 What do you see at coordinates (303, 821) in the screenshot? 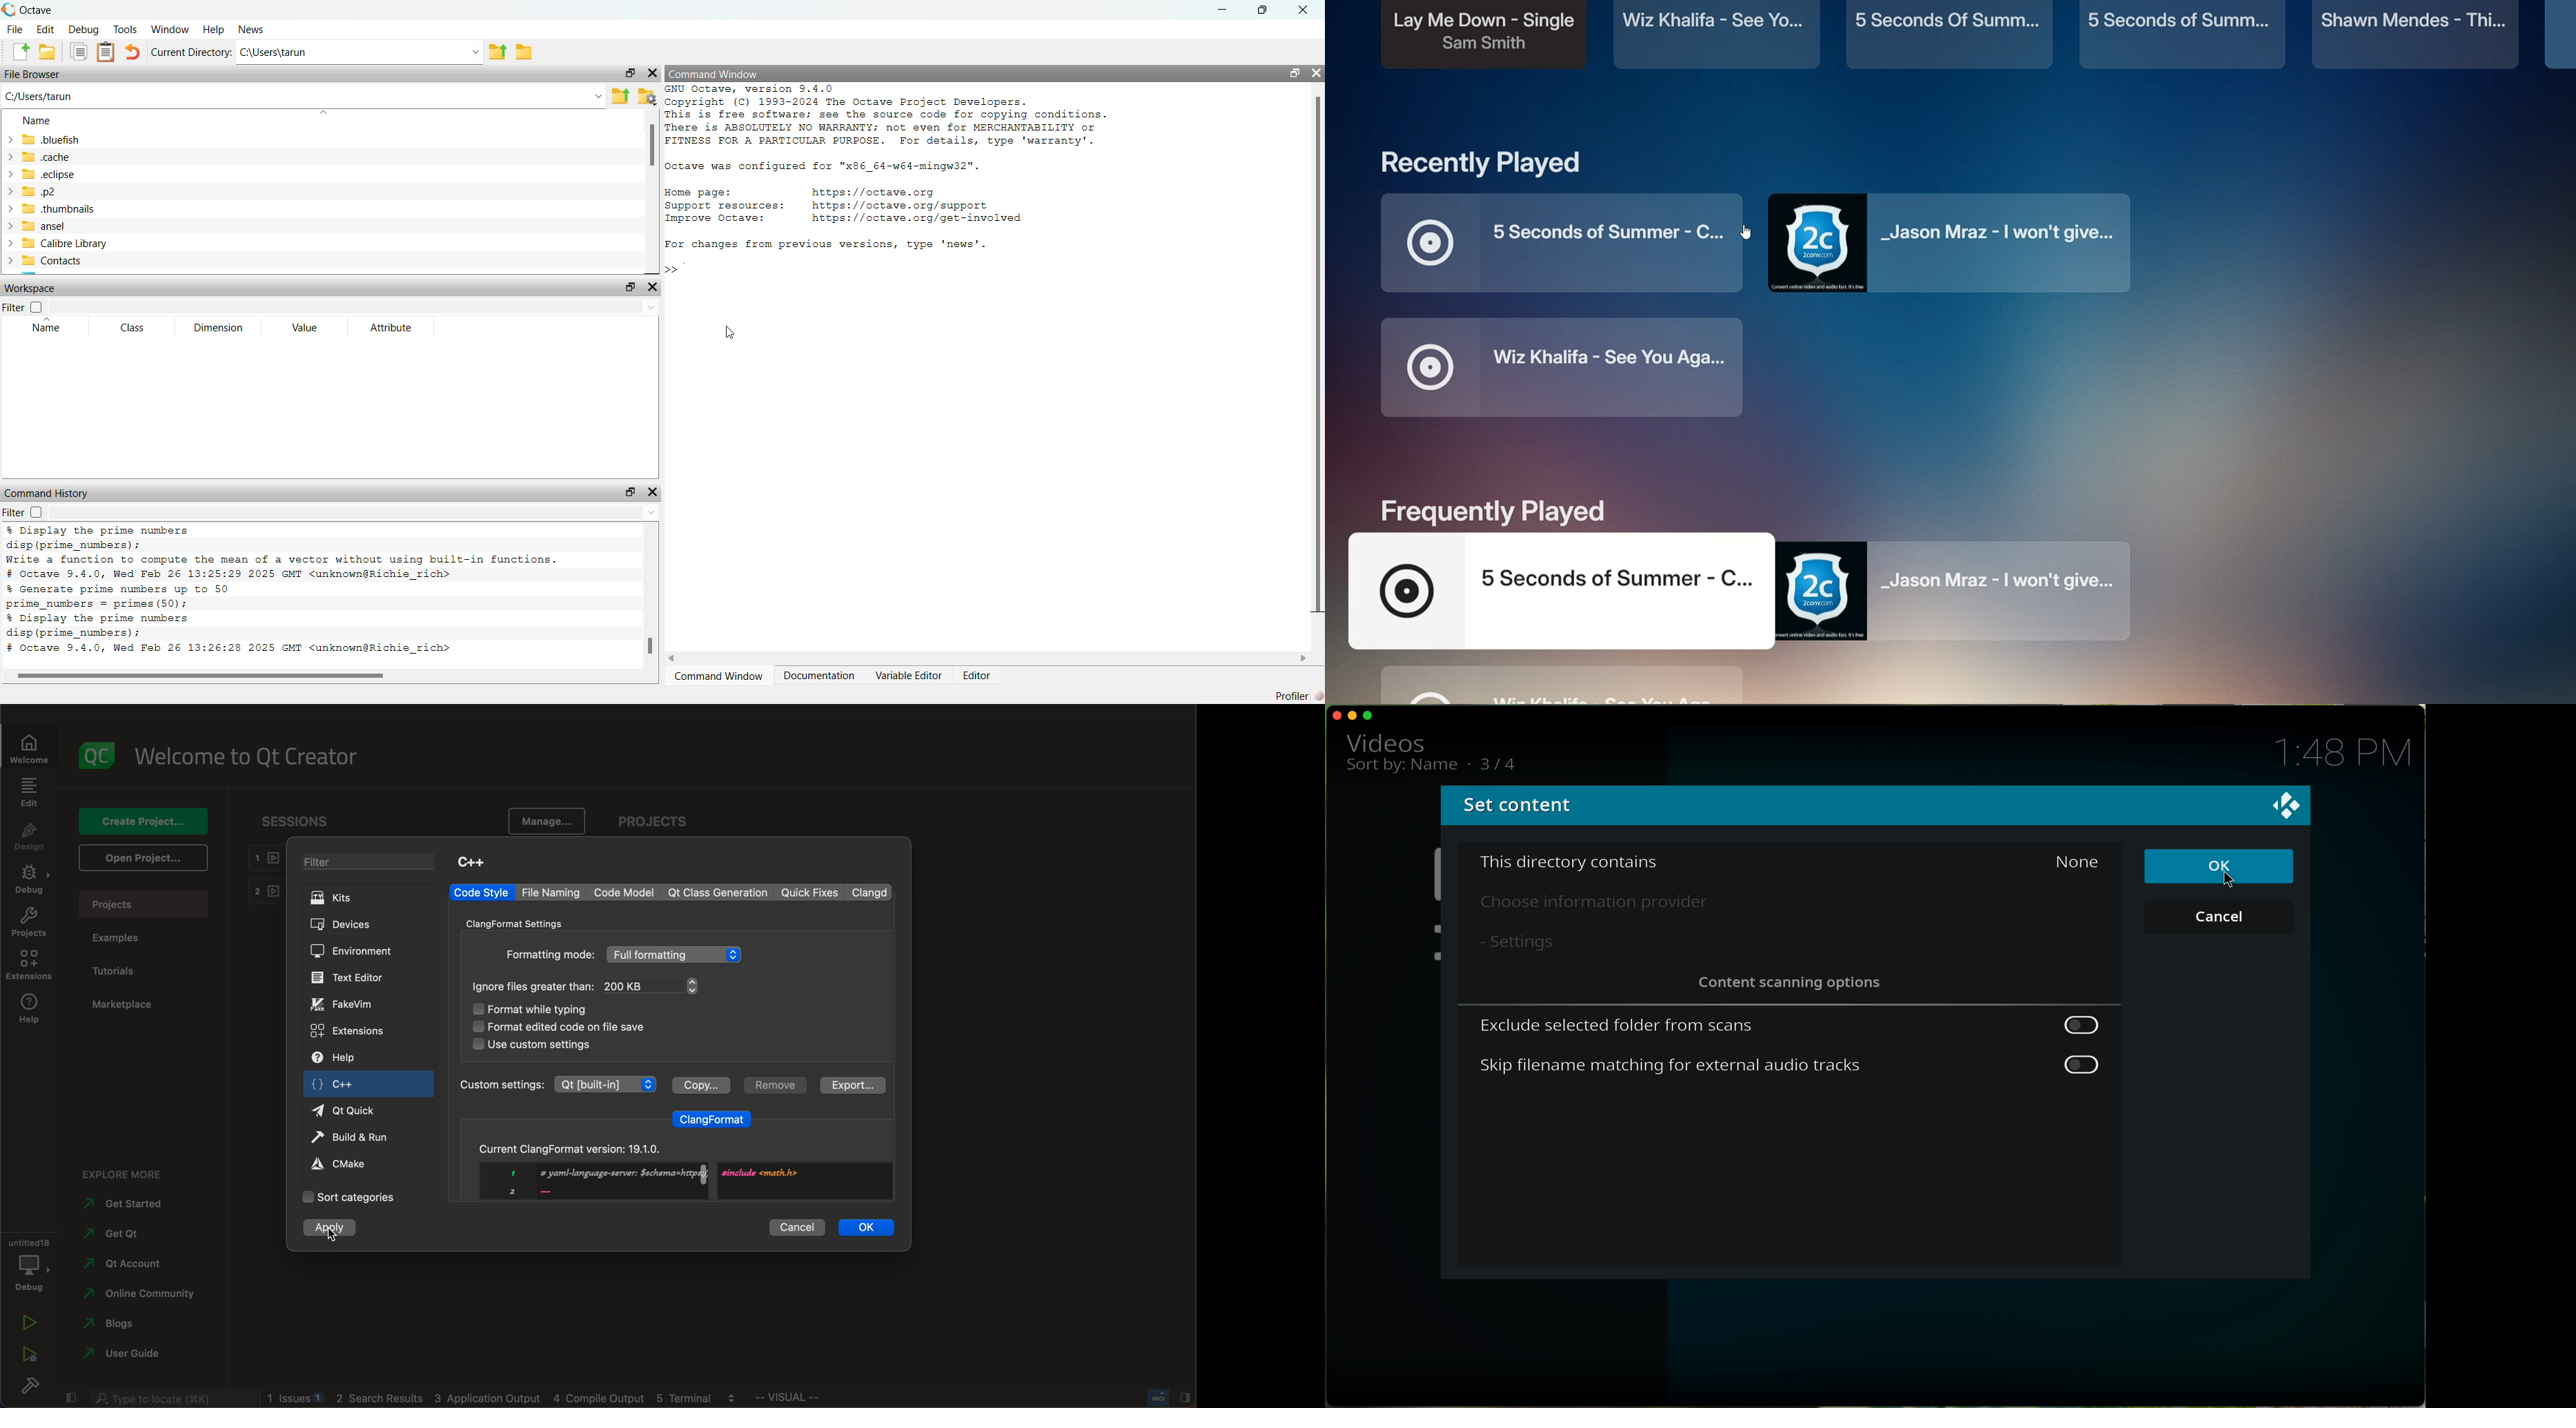
I see `sessions` at bounding box center [303, 821].